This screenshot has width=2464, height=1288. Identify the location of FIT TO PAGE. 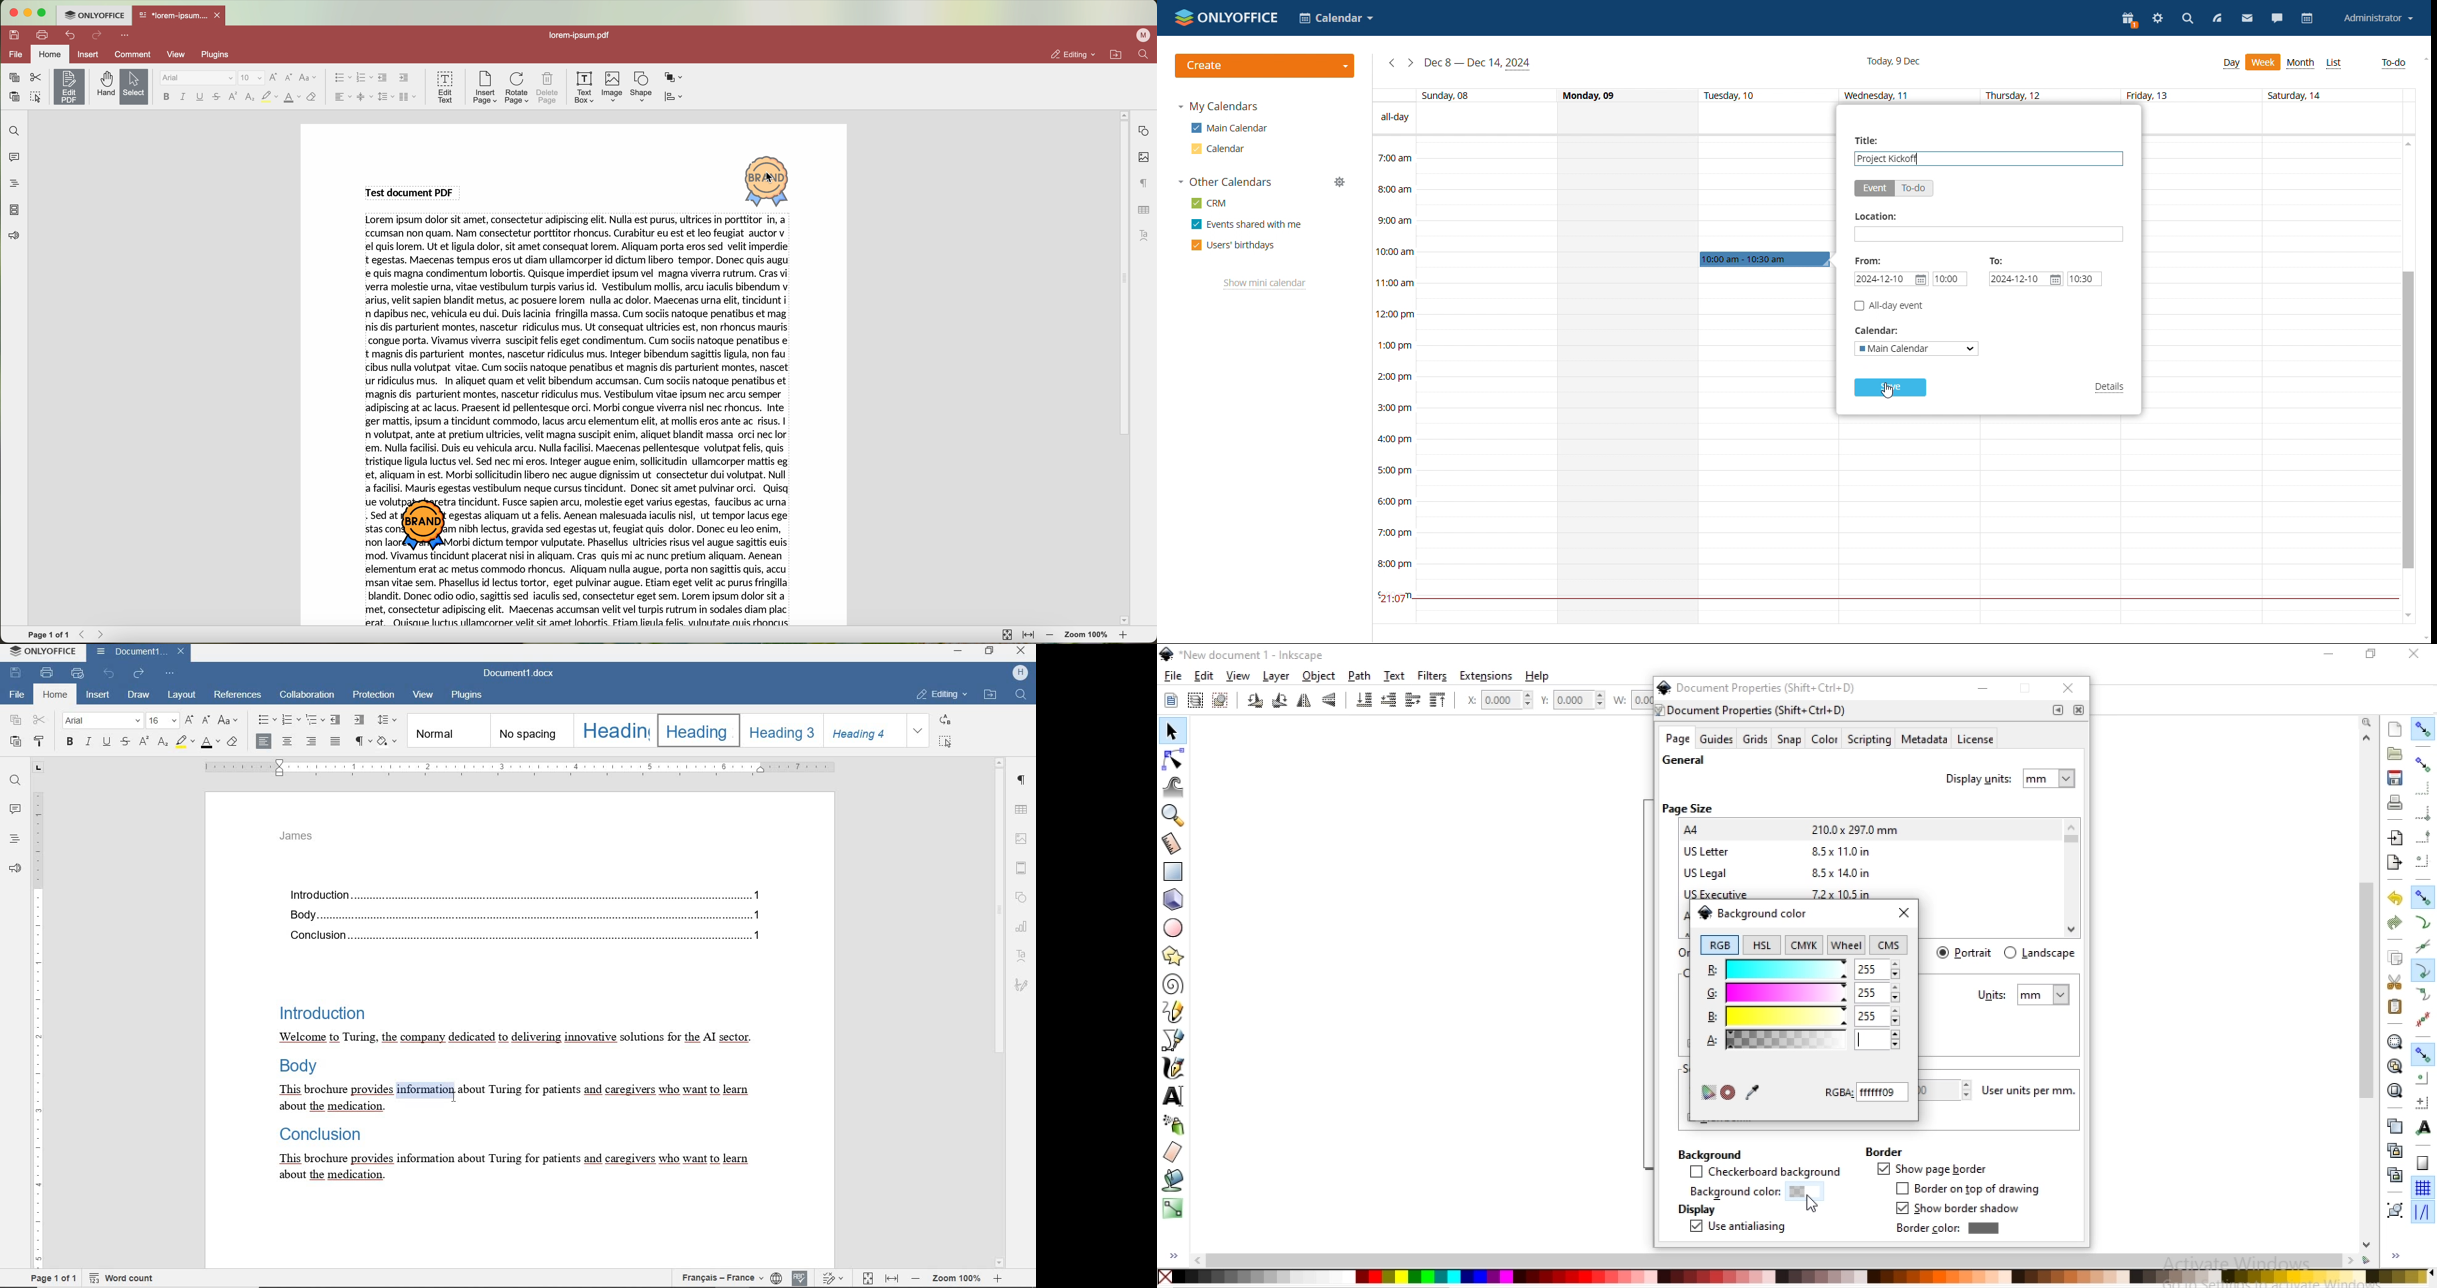
(865, 1278).